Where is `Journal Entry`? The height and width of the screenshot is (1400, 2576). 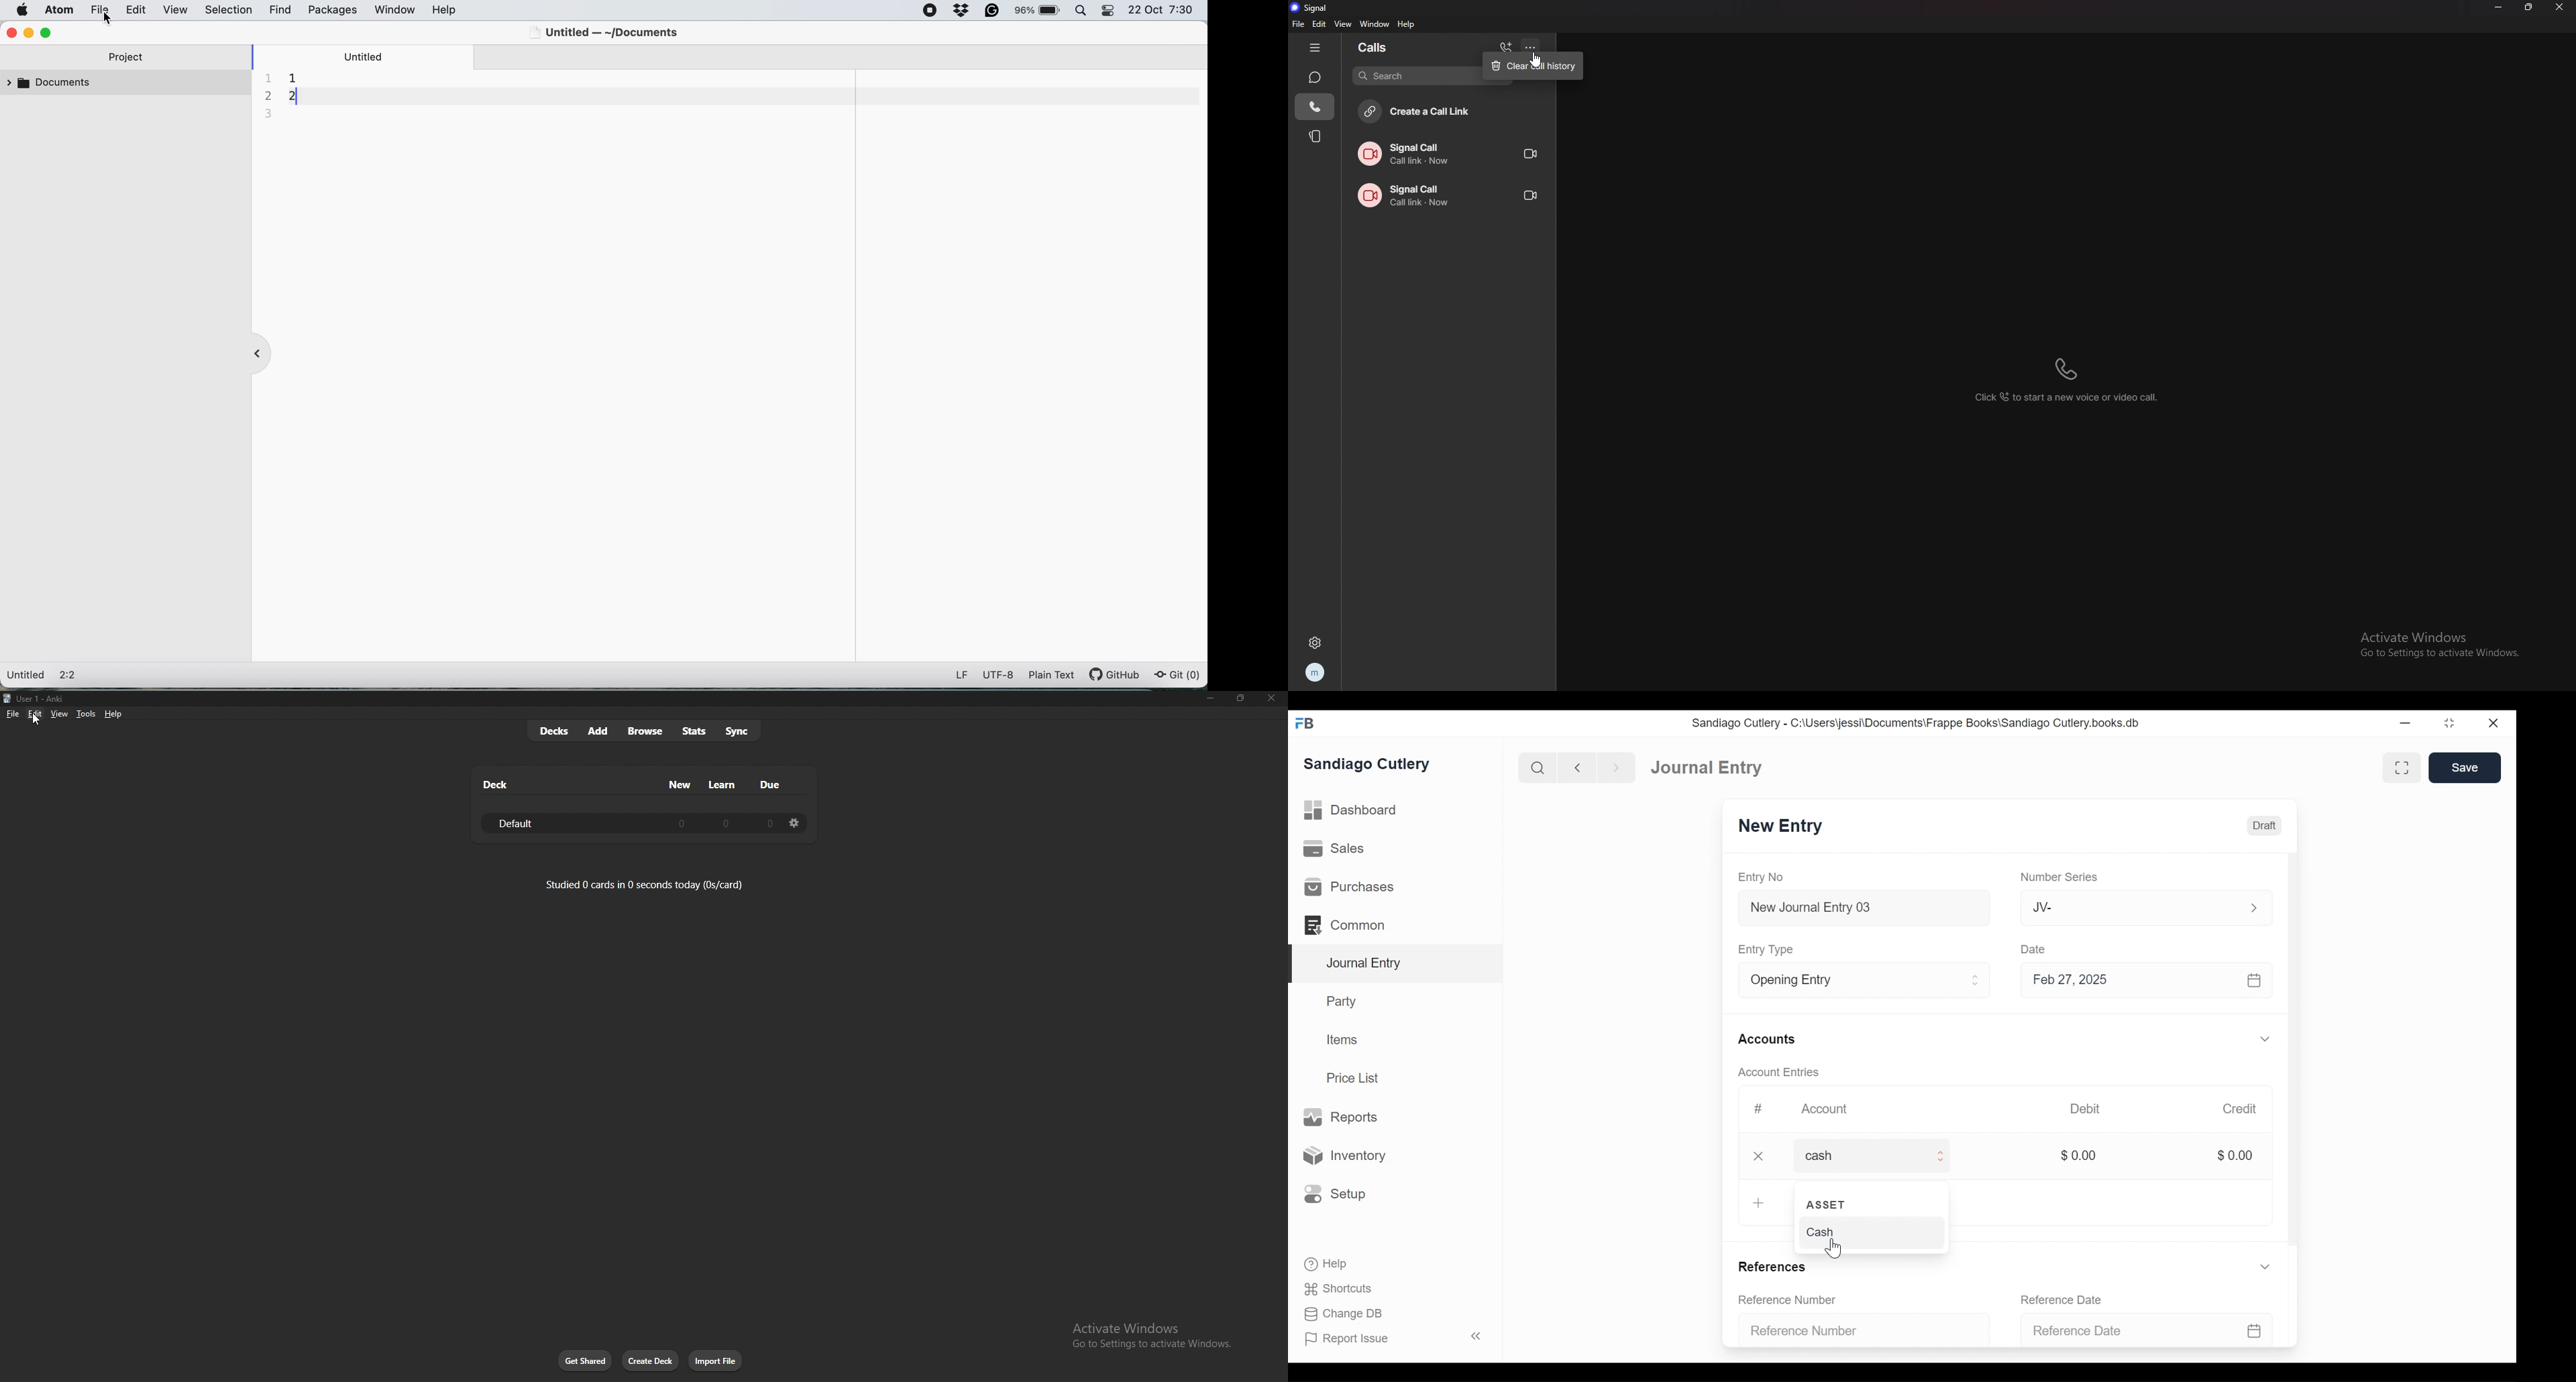
Journal Entry is located at coordinates (1708, 768).